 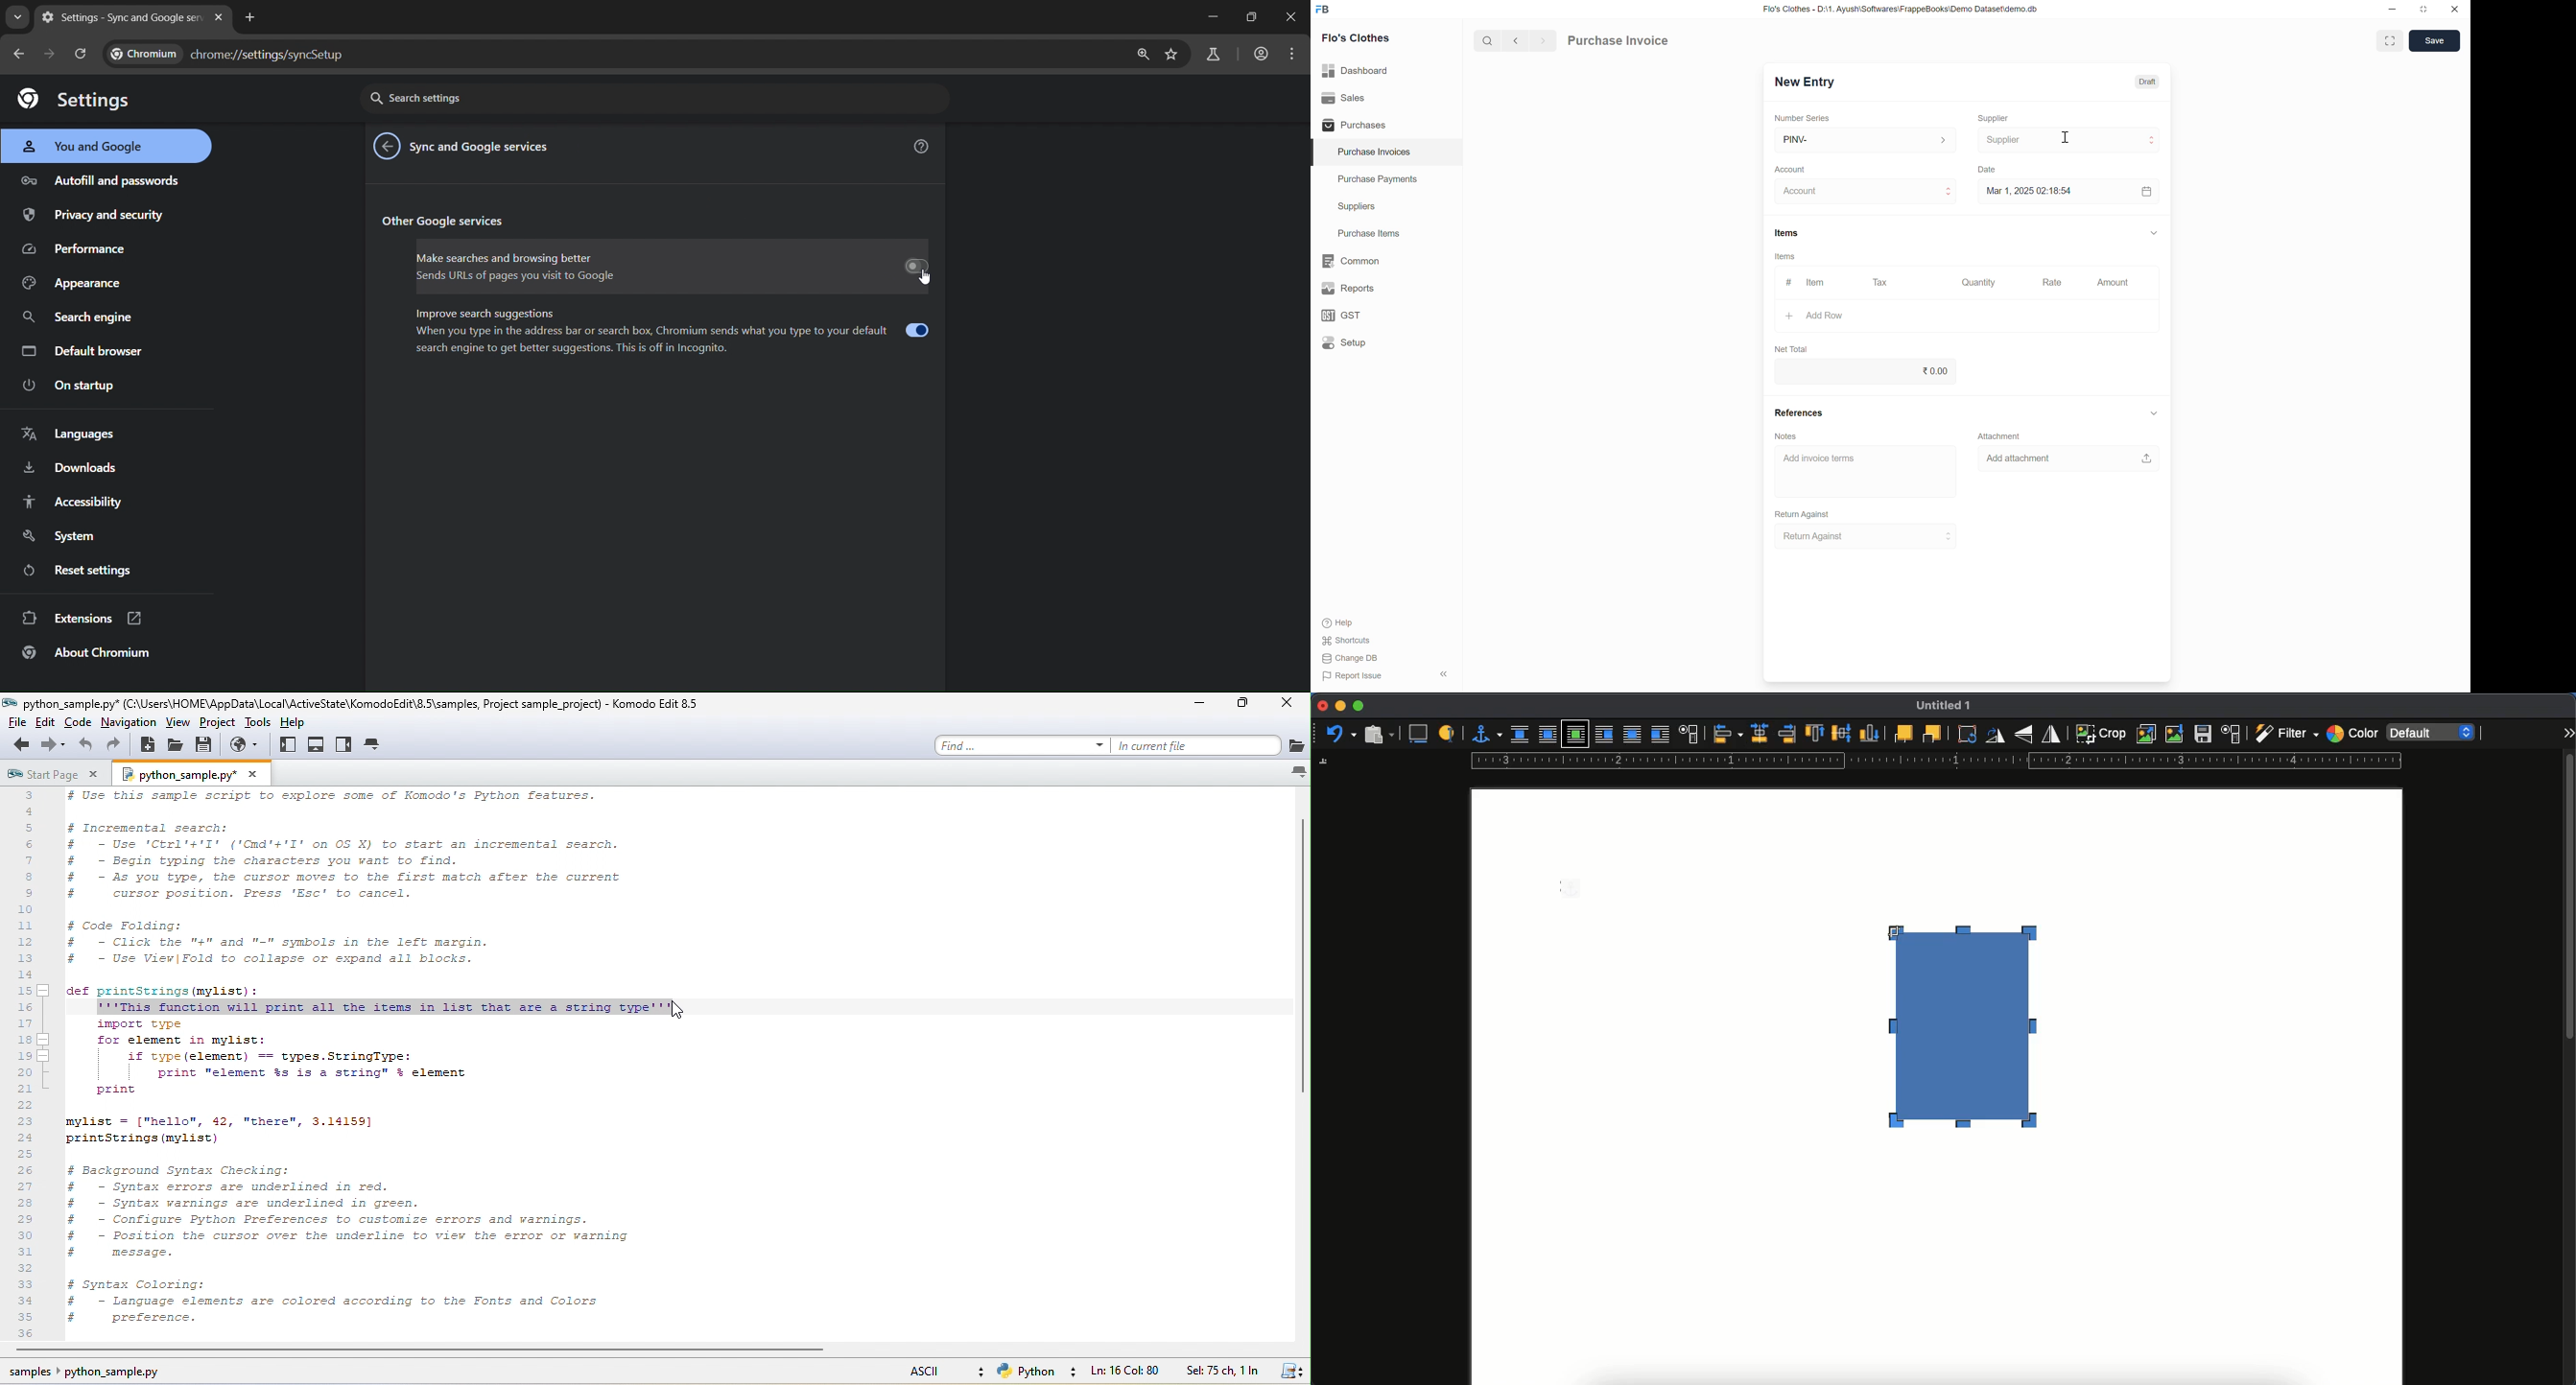 What do you see at coordinates (1865, 140) in the screenshot?
I see `PINV-` at bounding box center [1865, 140].